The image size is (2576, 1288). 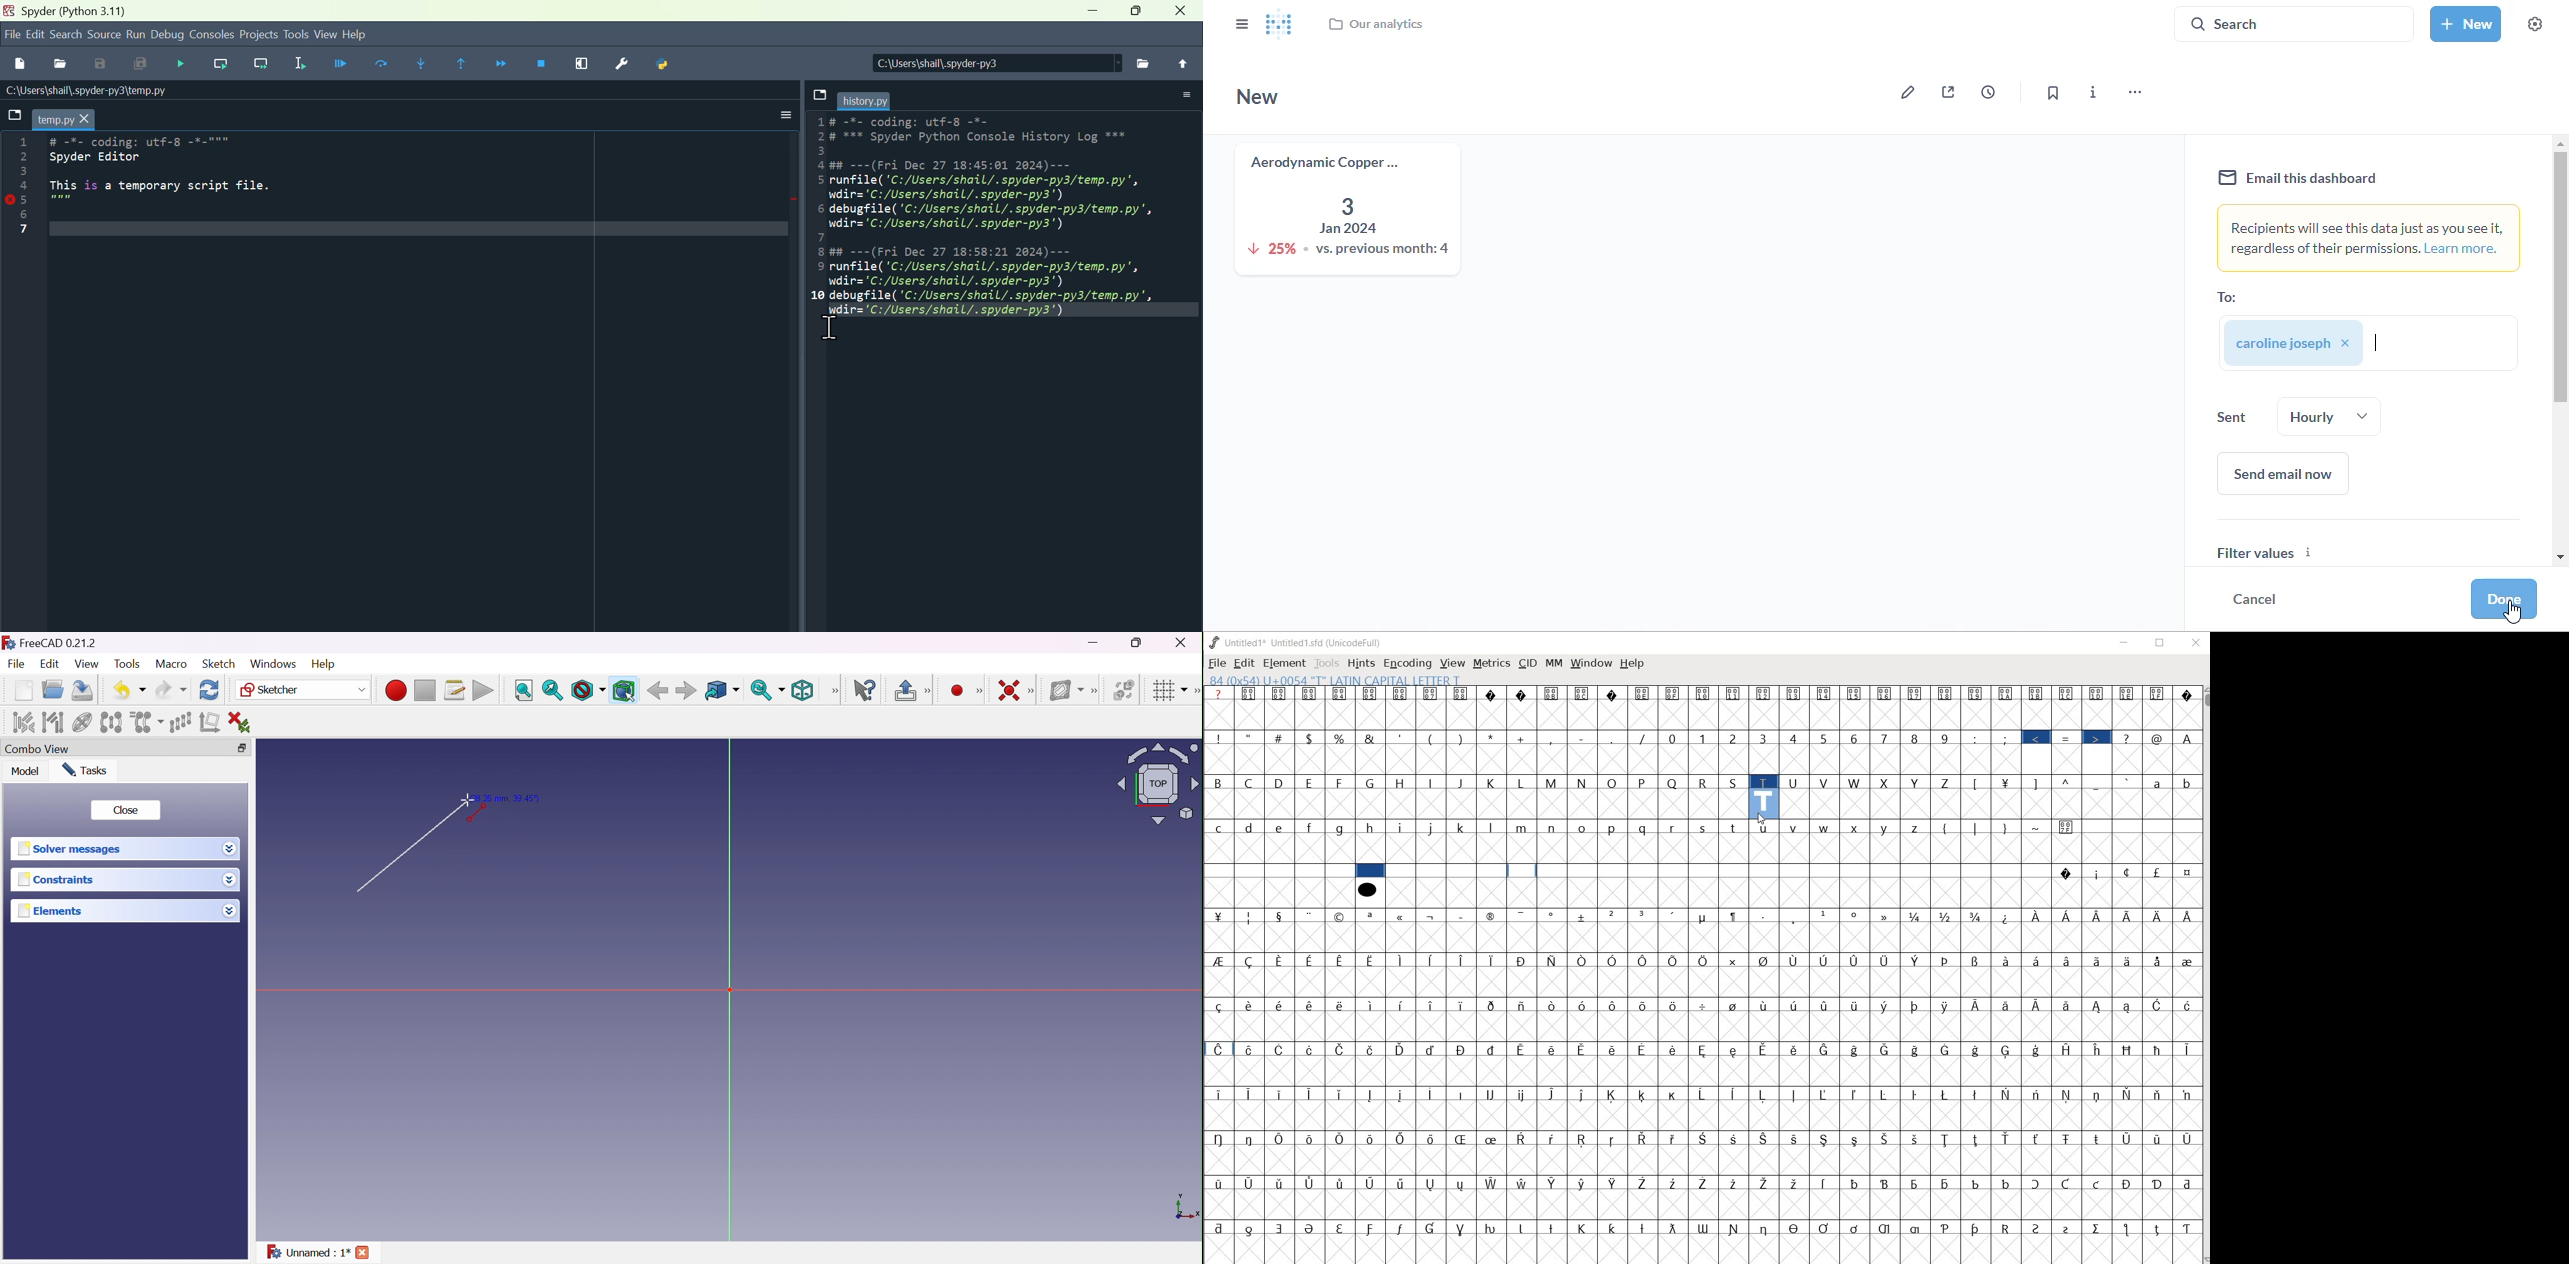 I want to click on File upload, so click(x=1186, y=62).